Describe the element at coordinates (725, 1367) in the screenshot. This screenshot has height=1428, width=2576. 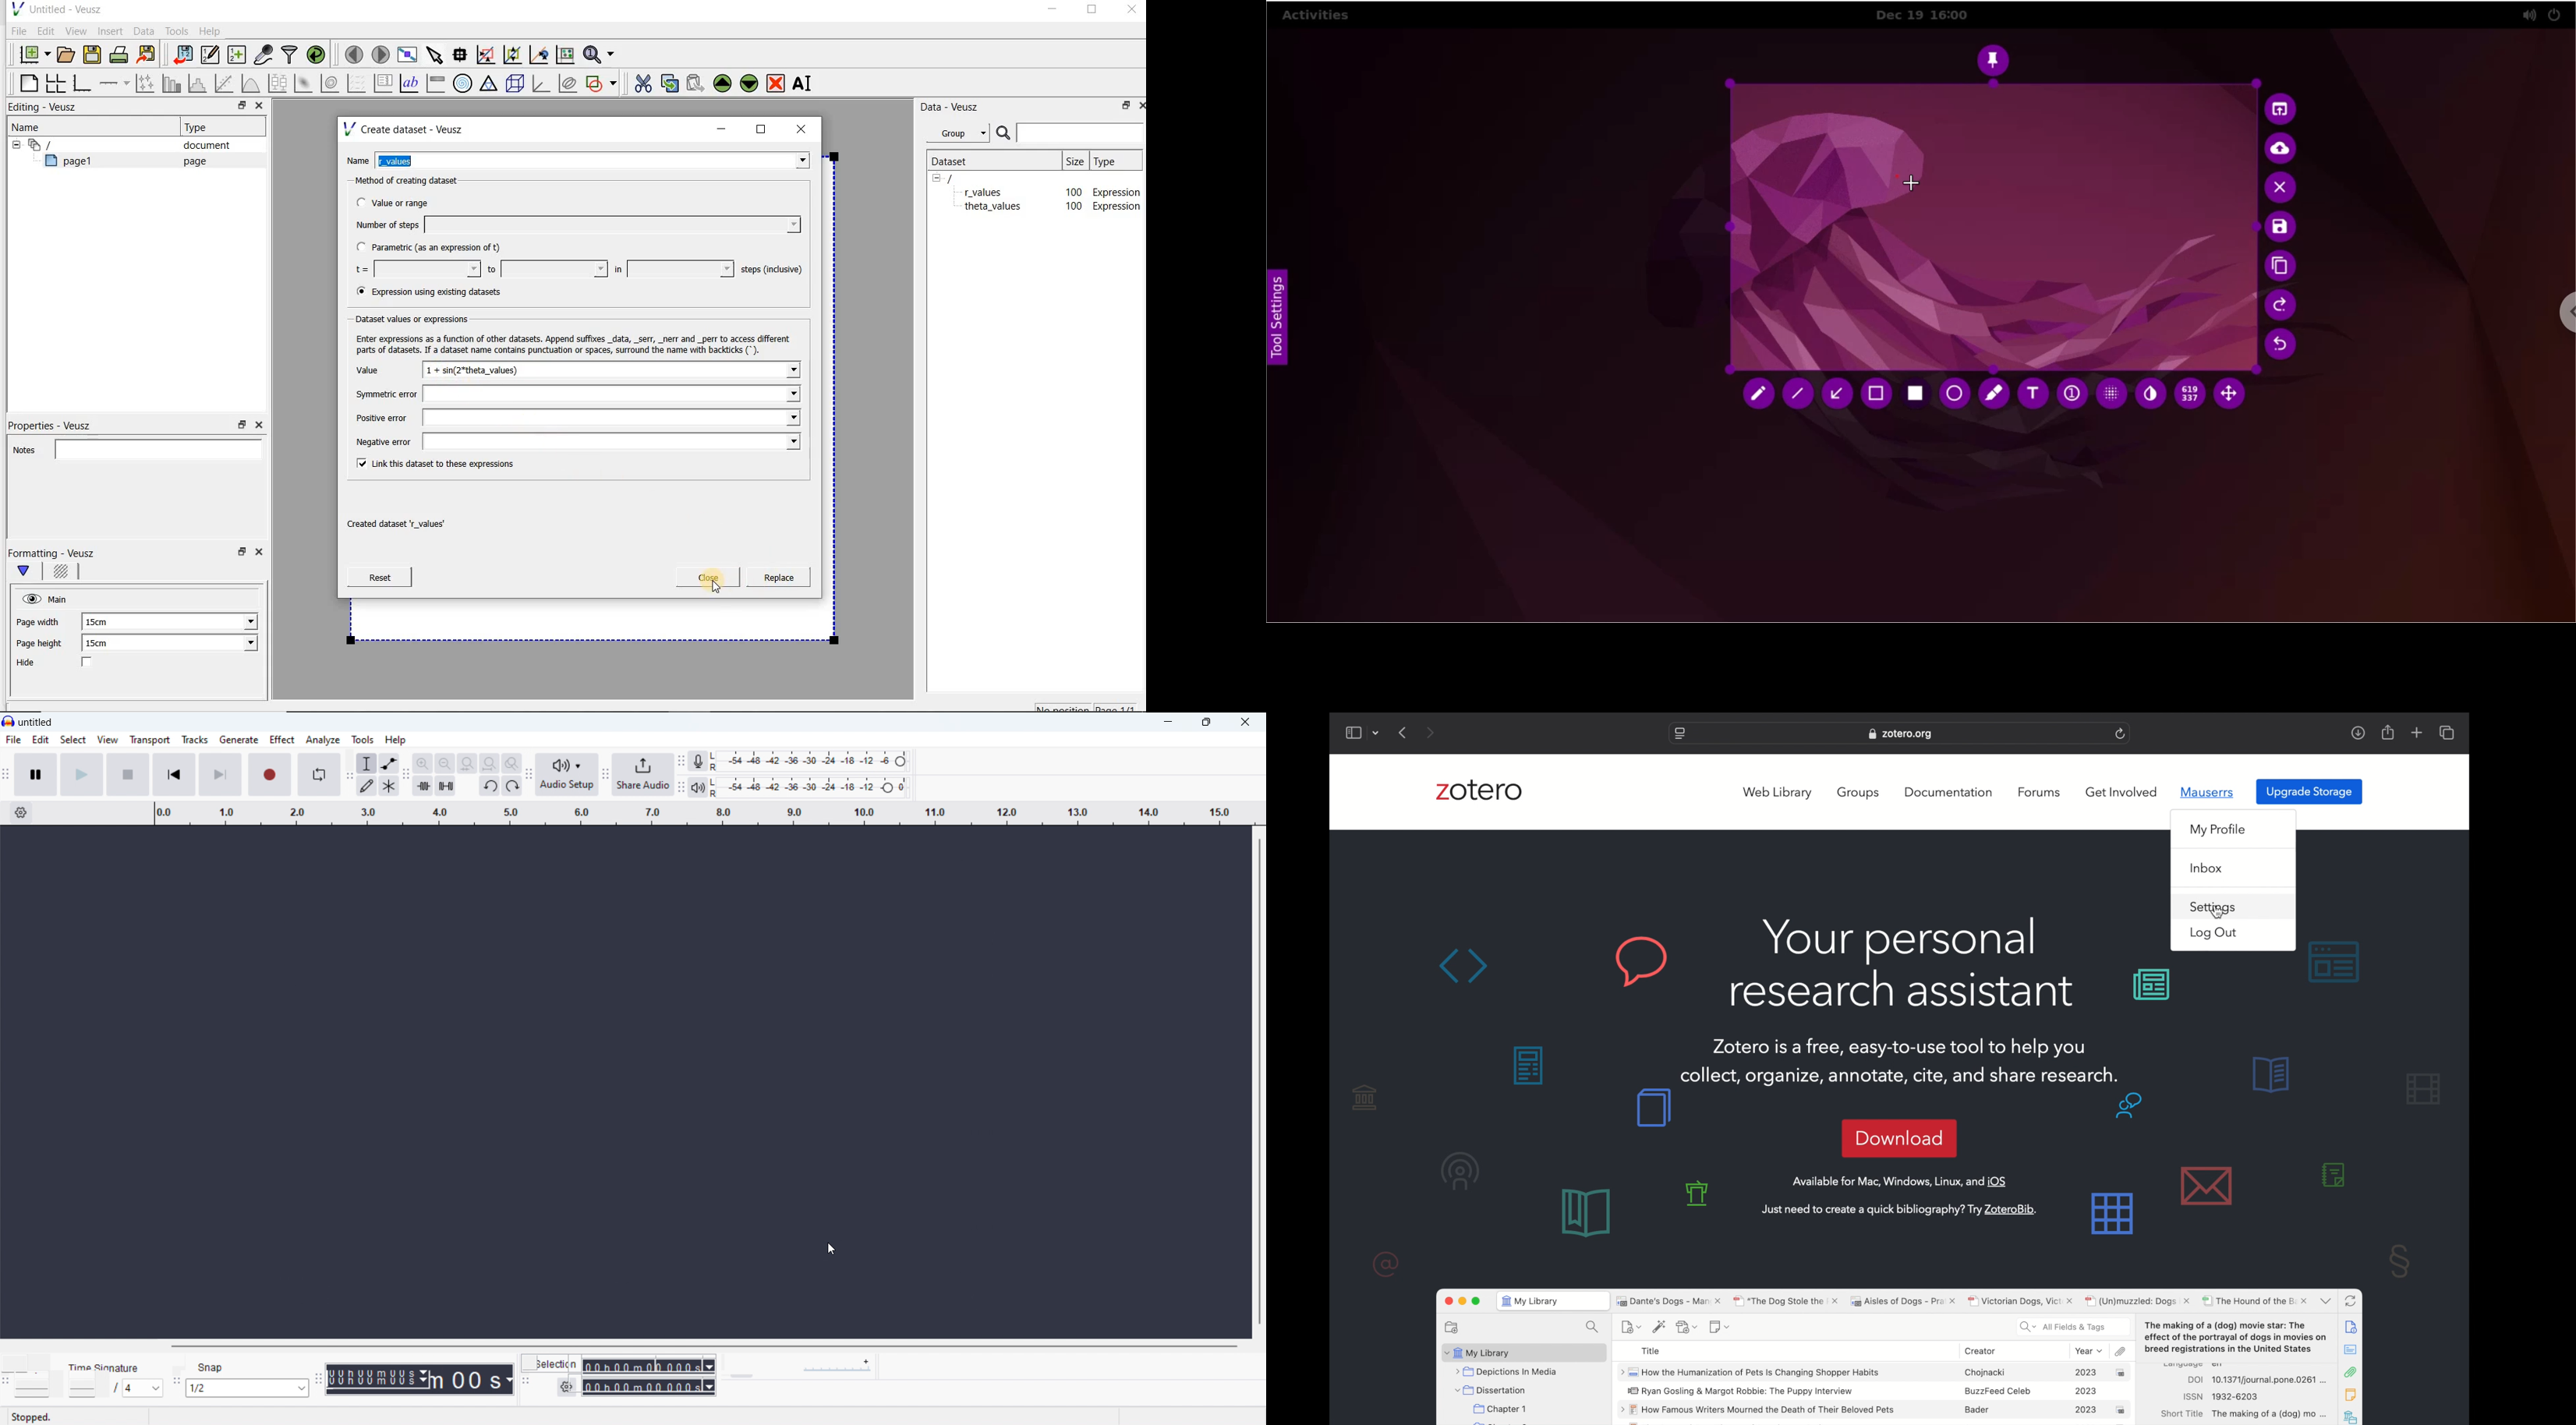
I see `play at speed toolbar` at that location.